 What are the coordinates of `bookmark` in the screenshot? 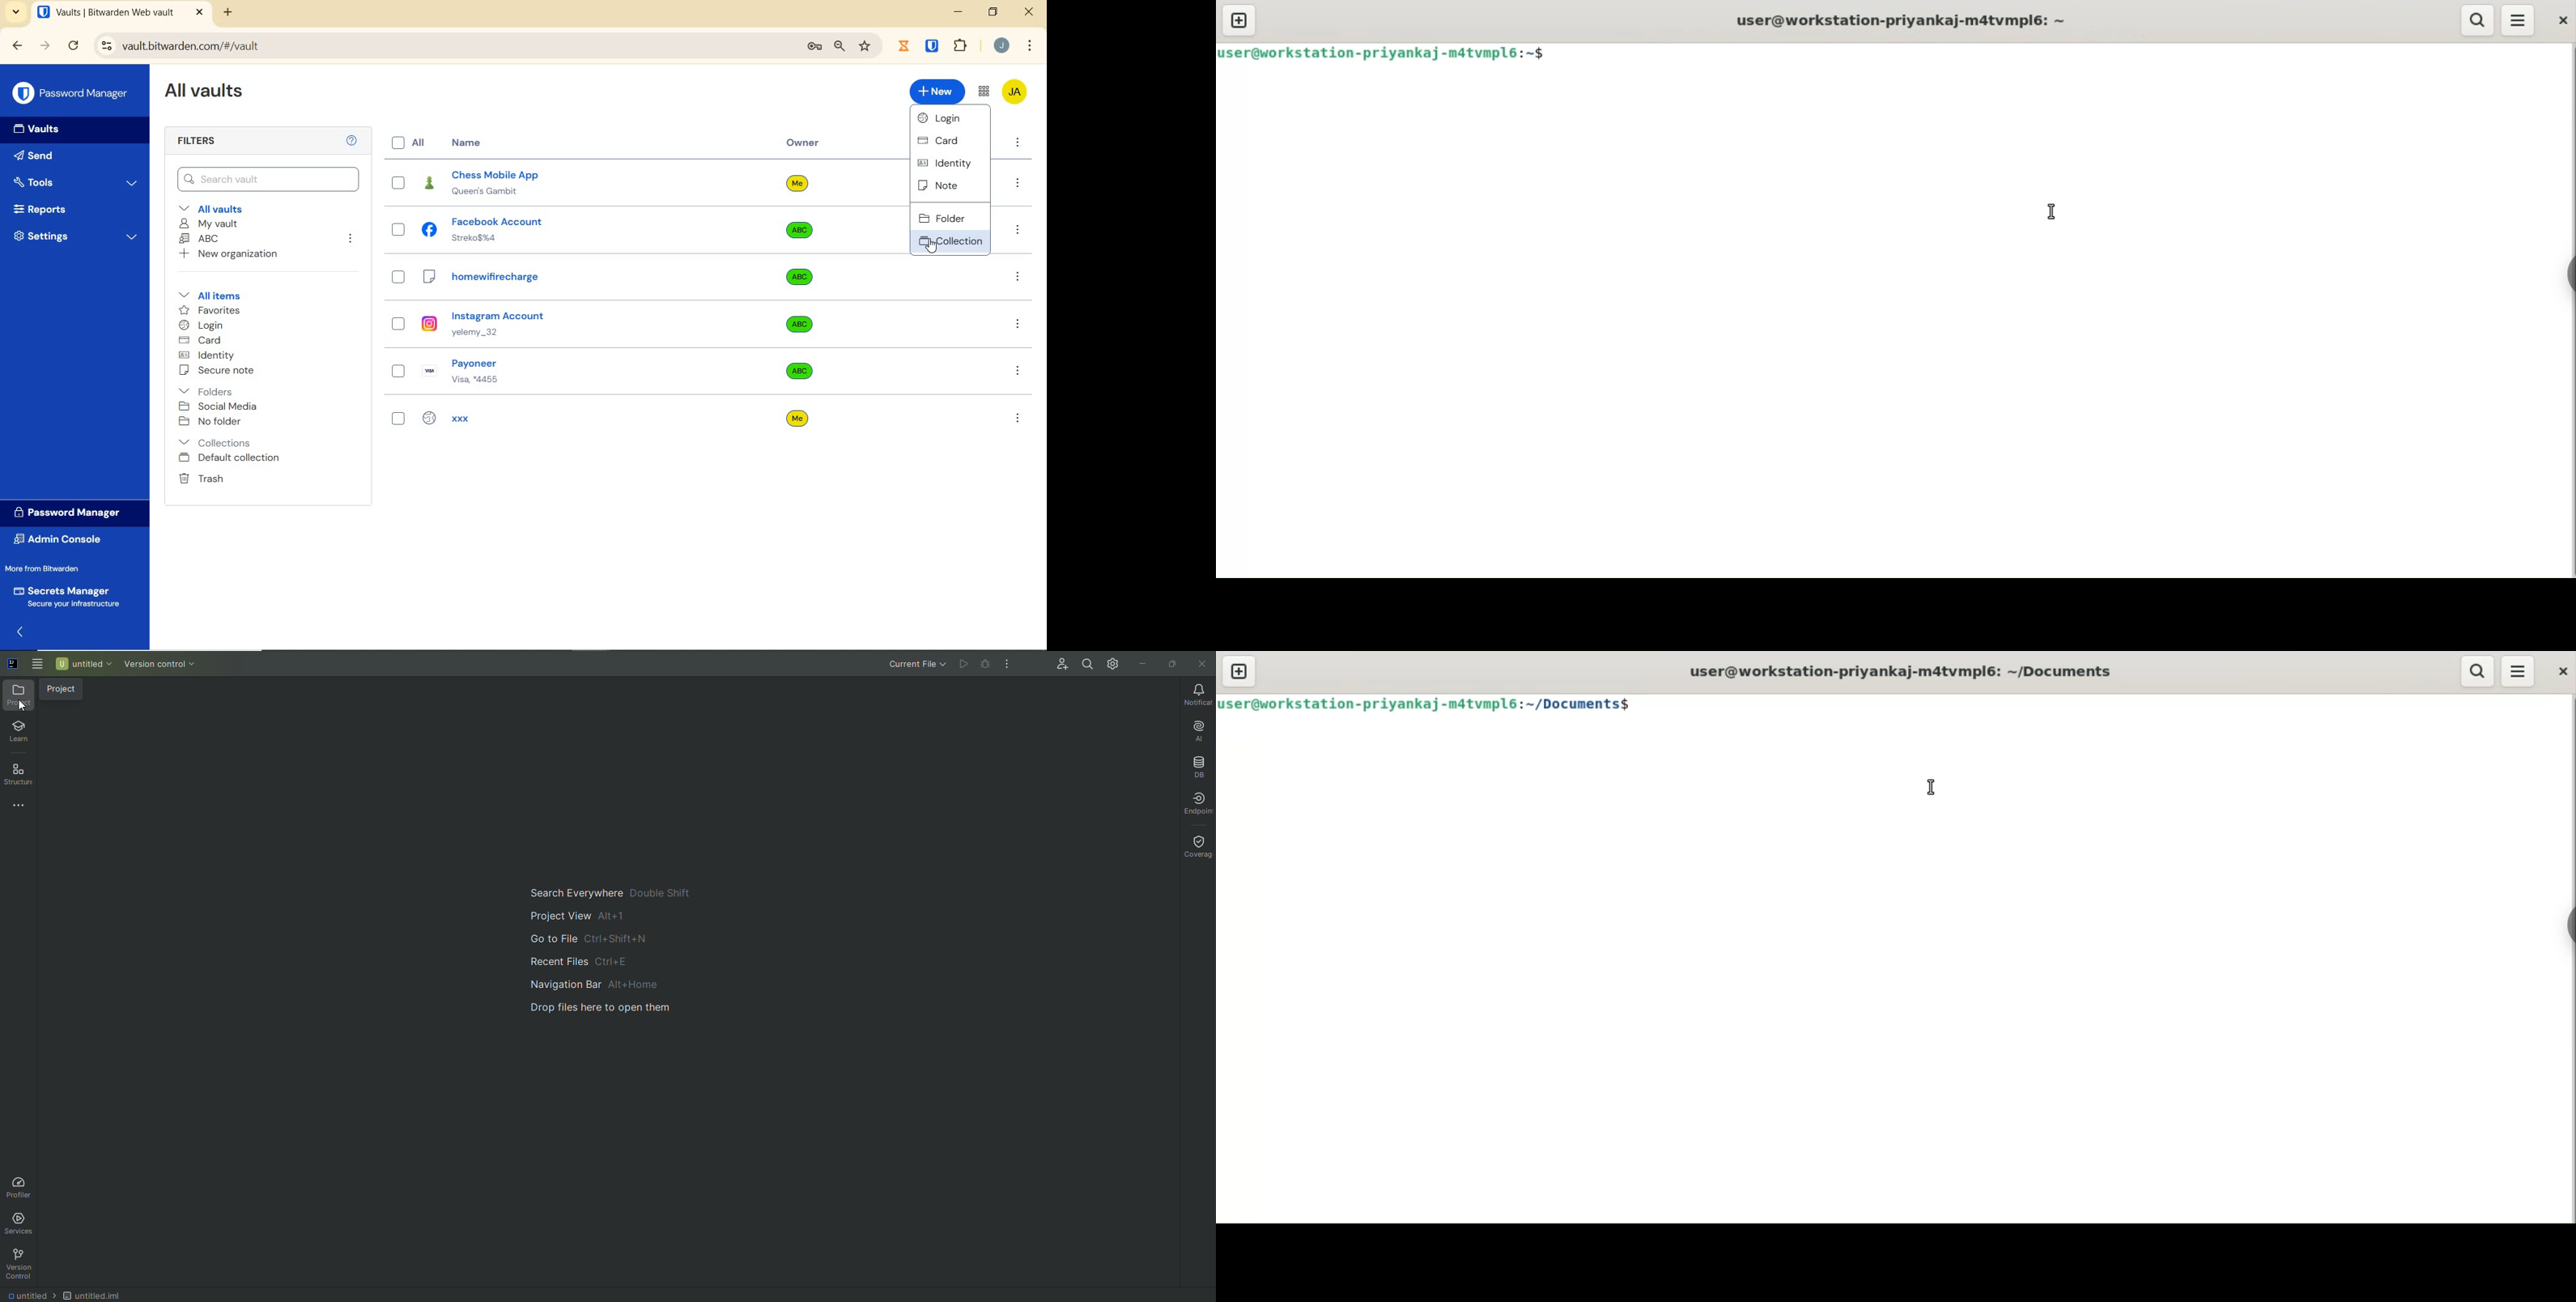 It's located at (865, 47).